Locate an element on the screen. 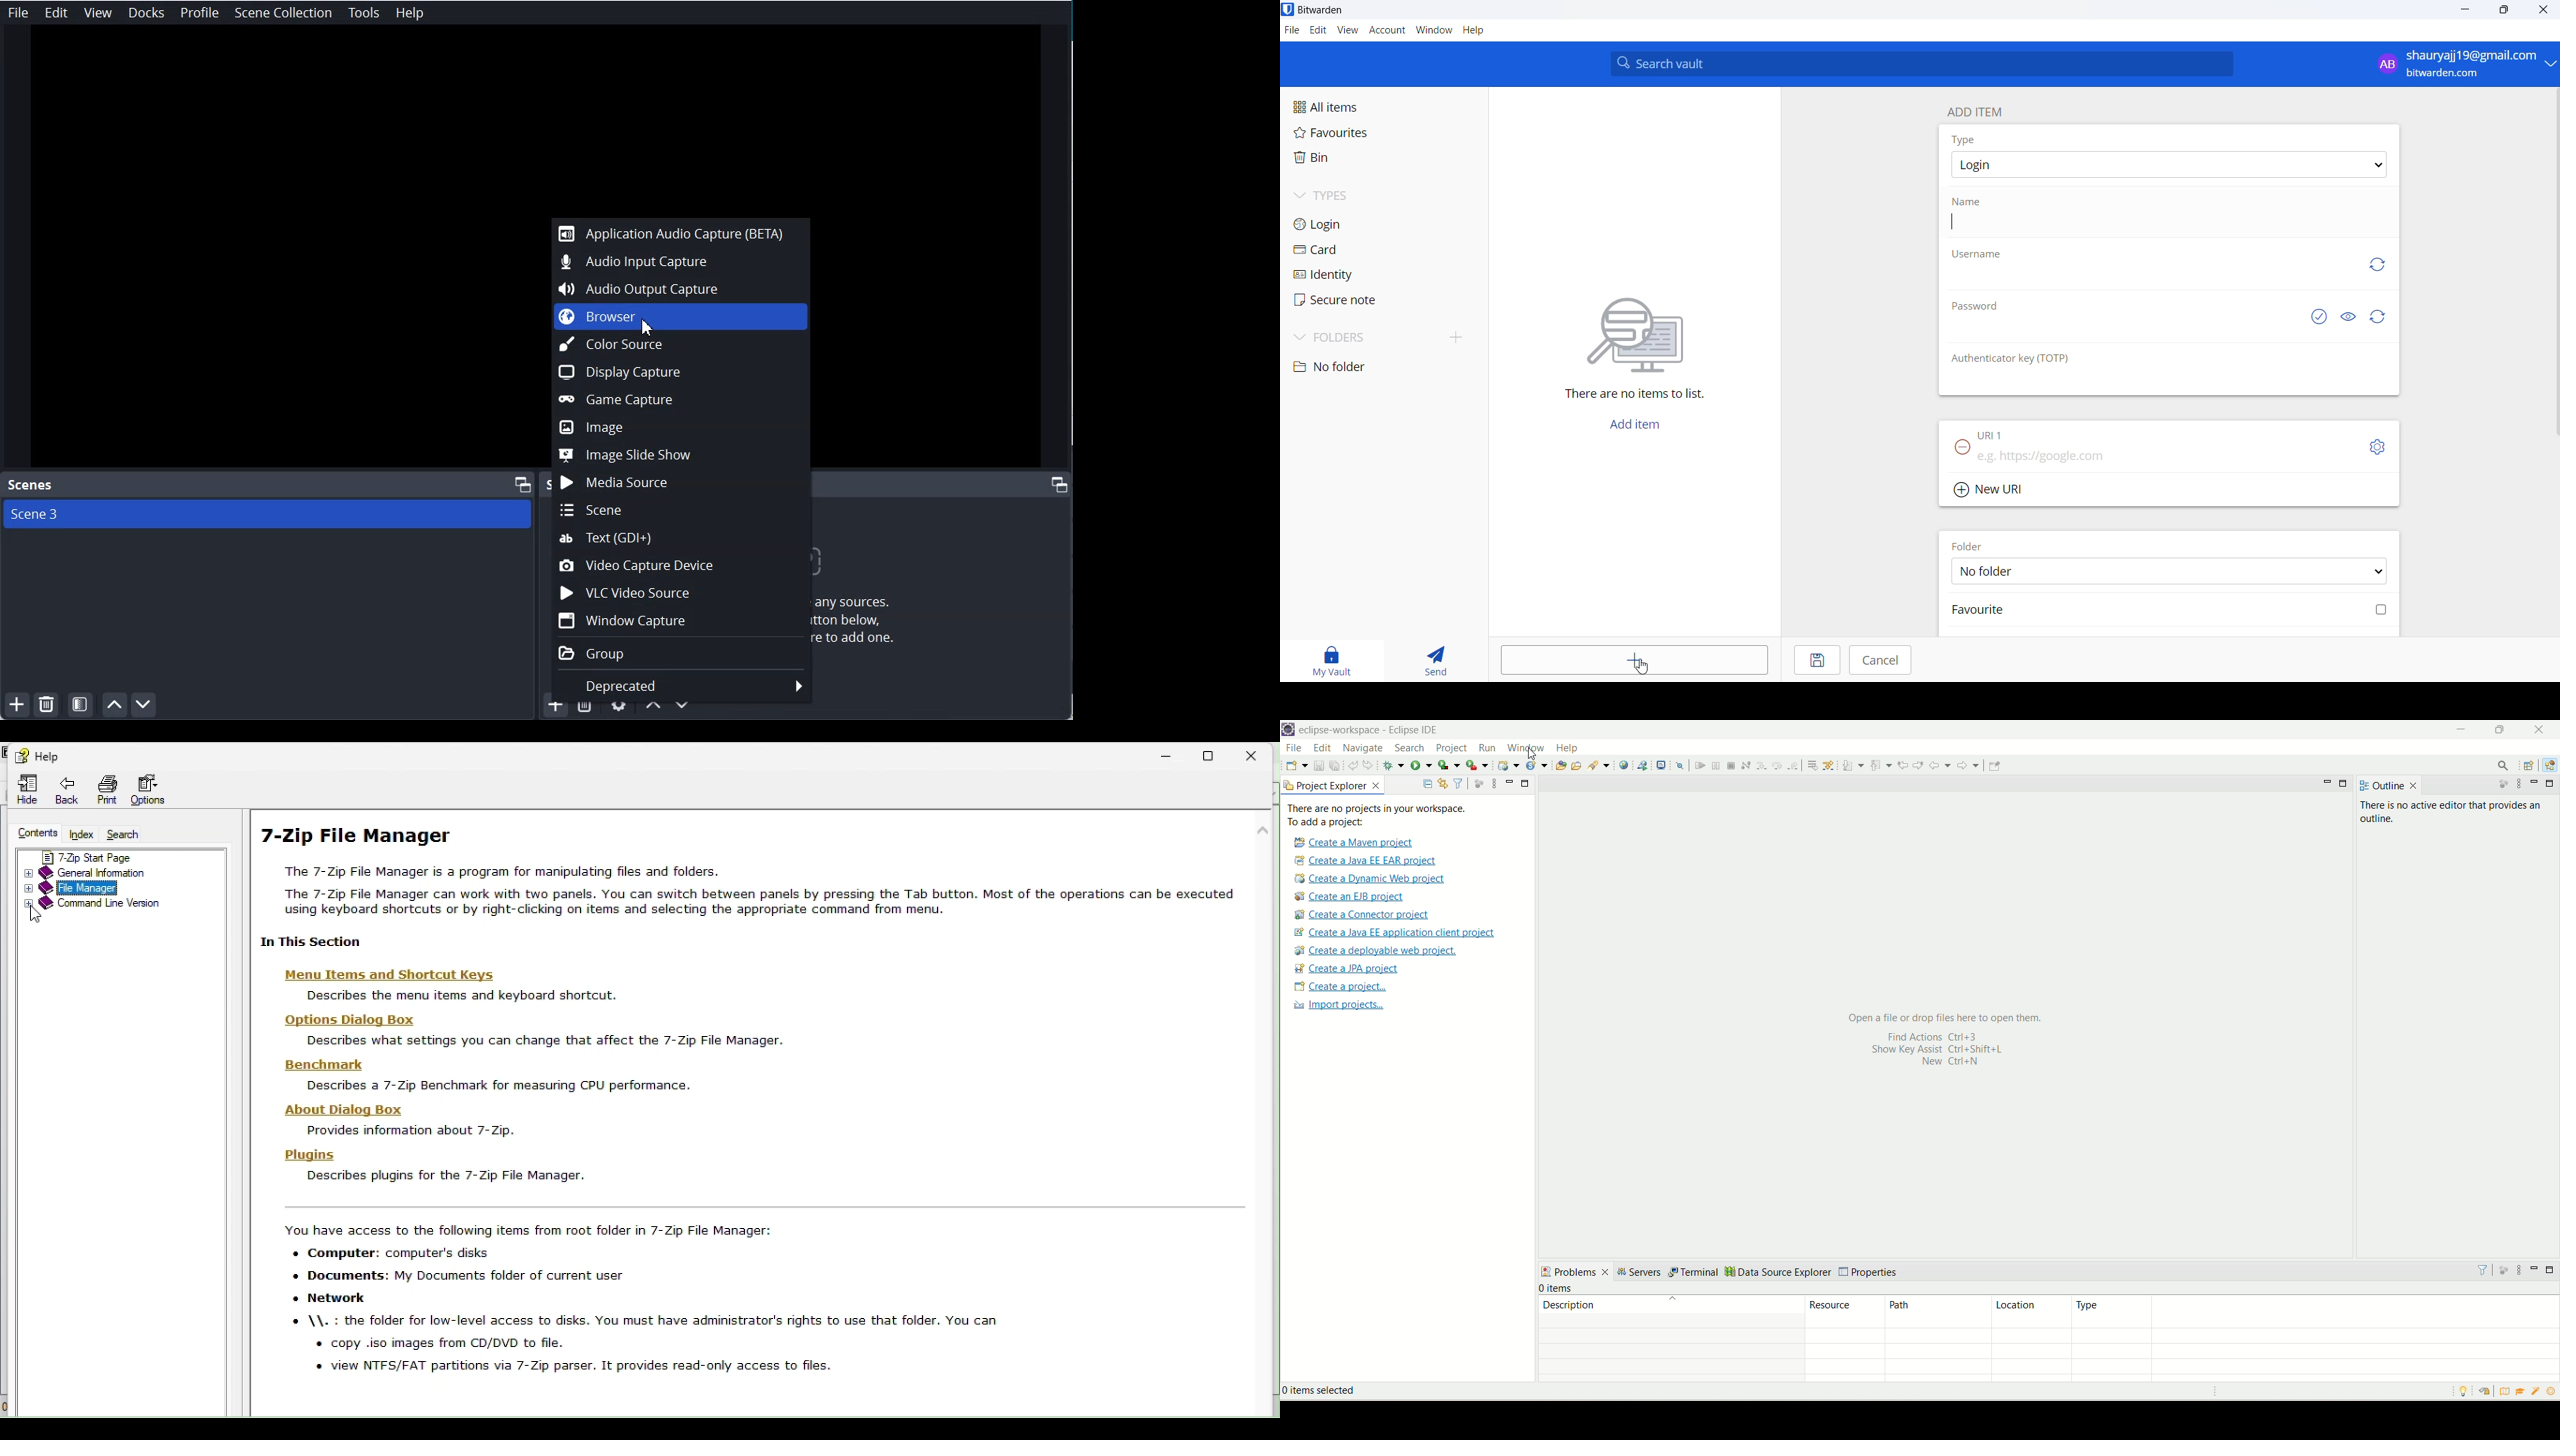  Window Capture is located at coordinates (682, 621).